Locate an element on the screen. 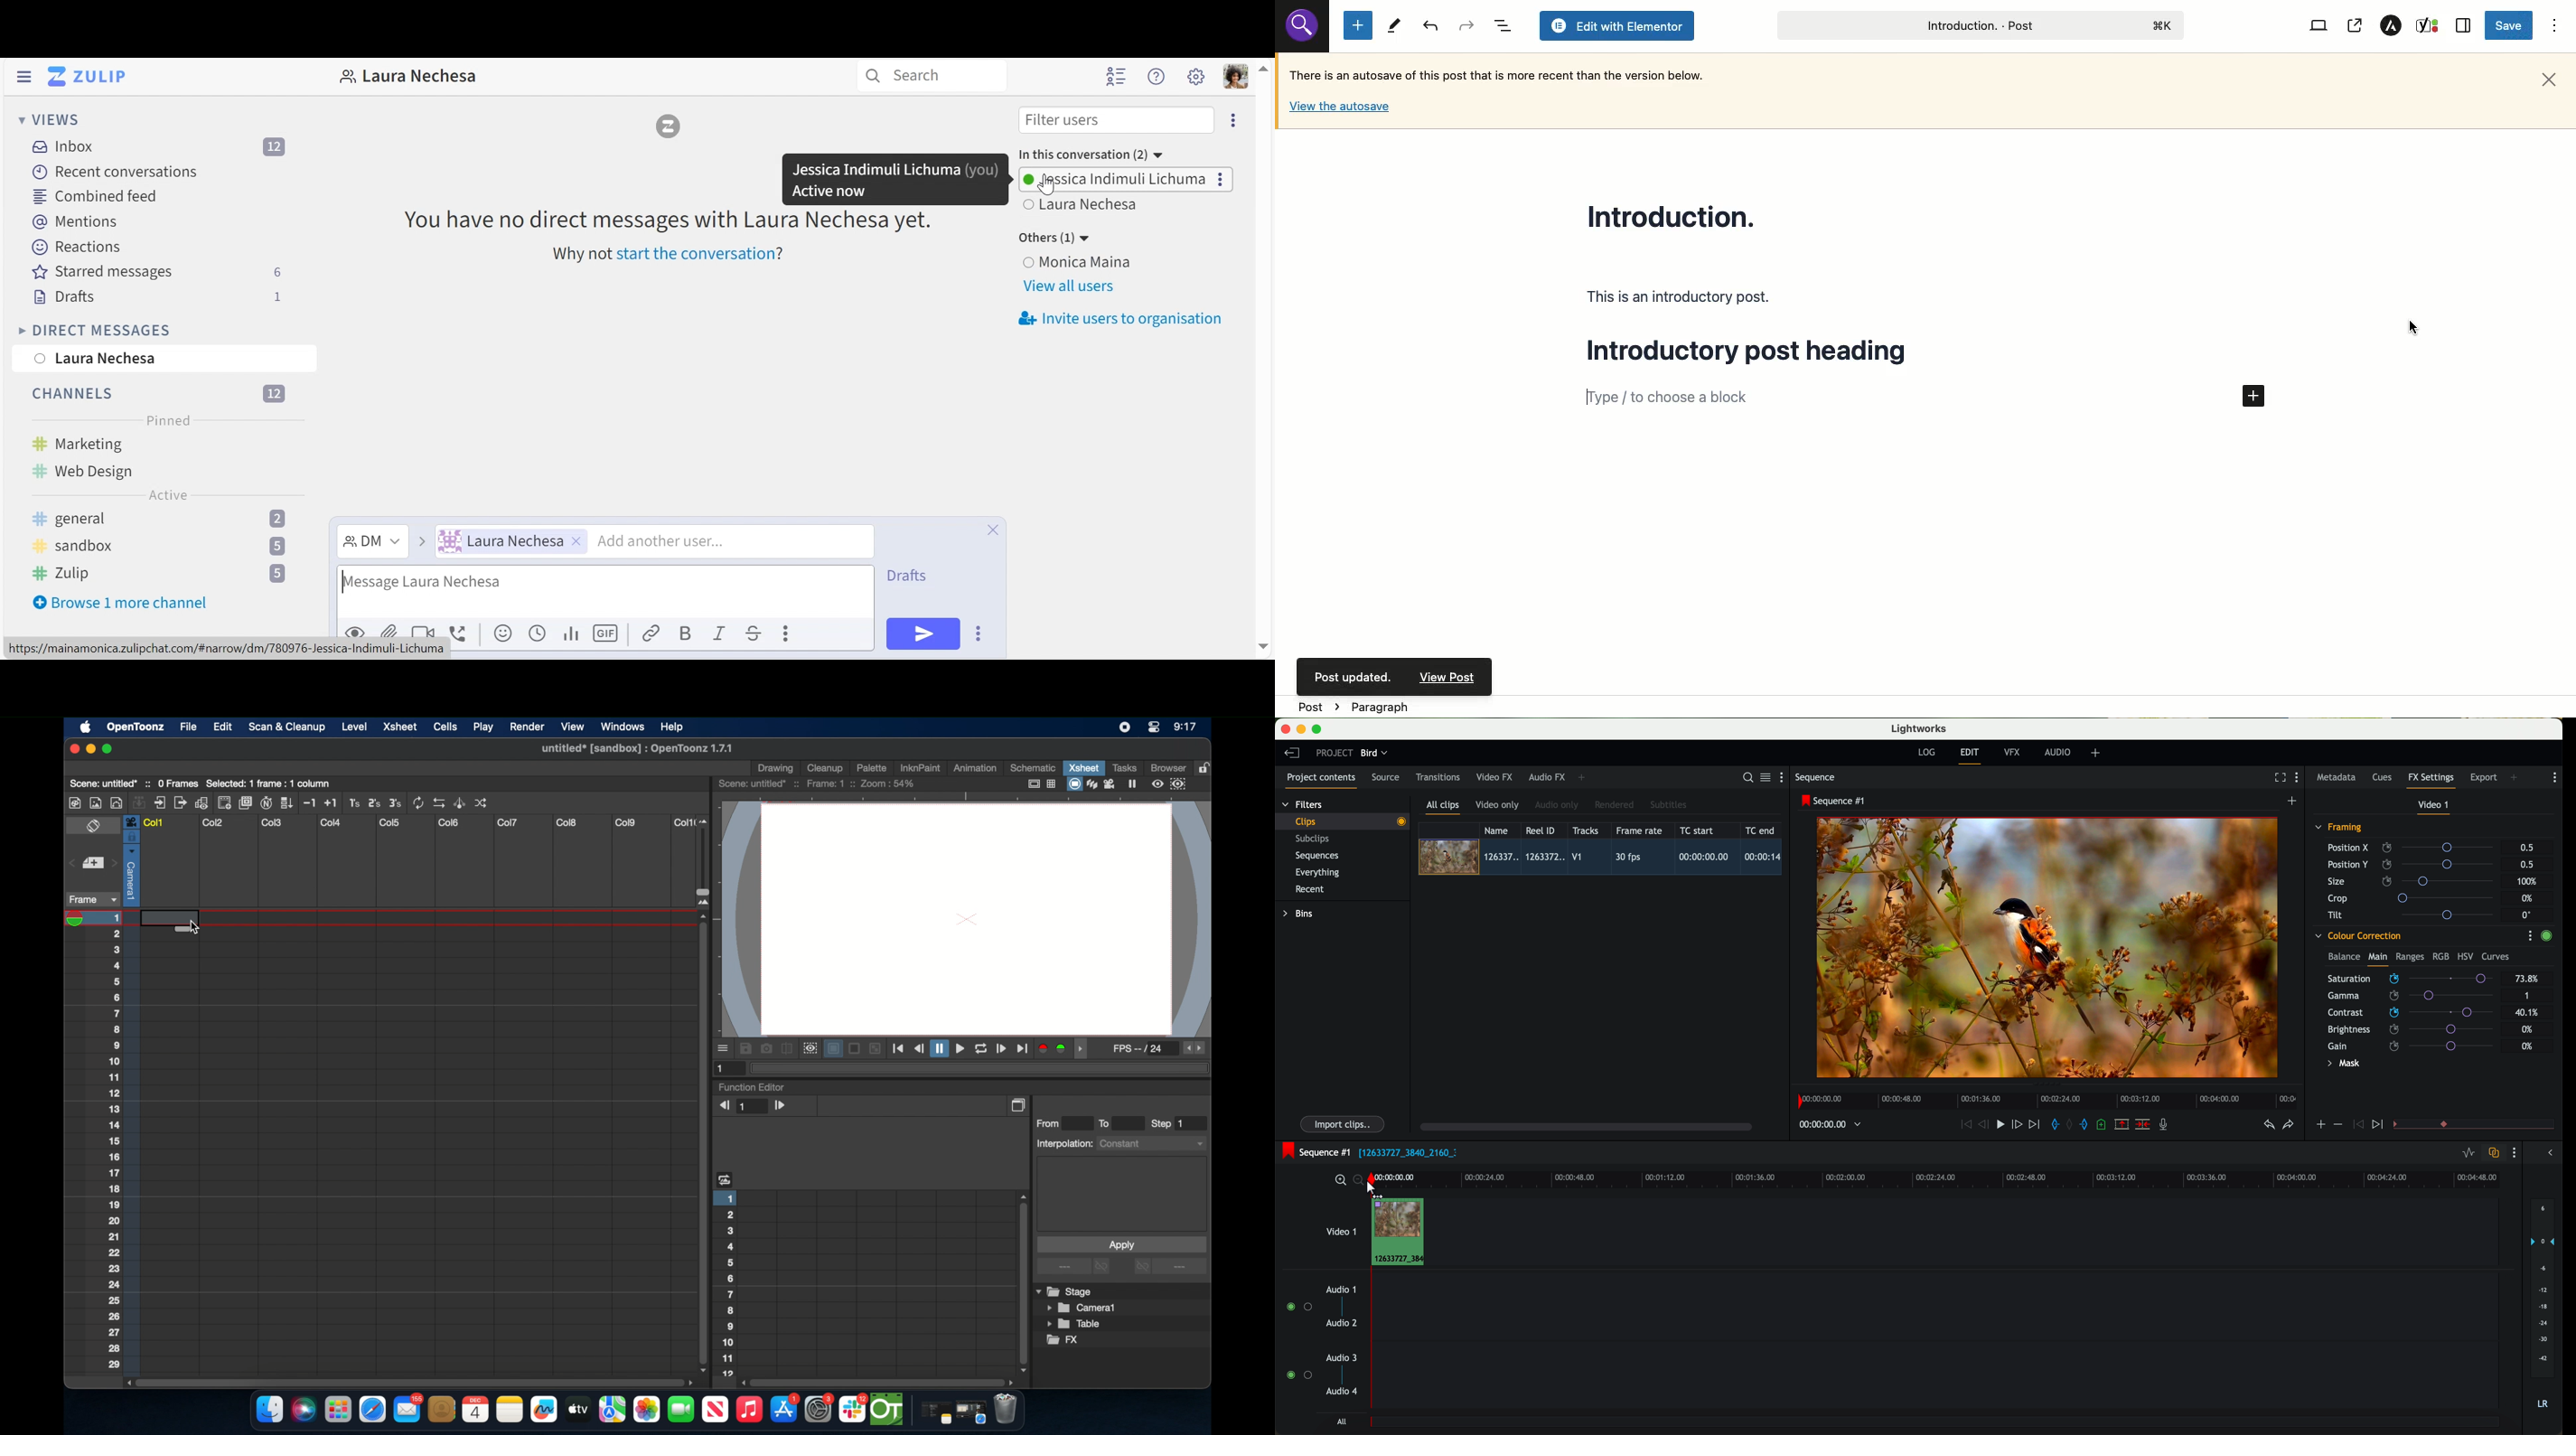 This screenshot has height=1456, width=2576. apple tv is located at coordinates (715, 1410).